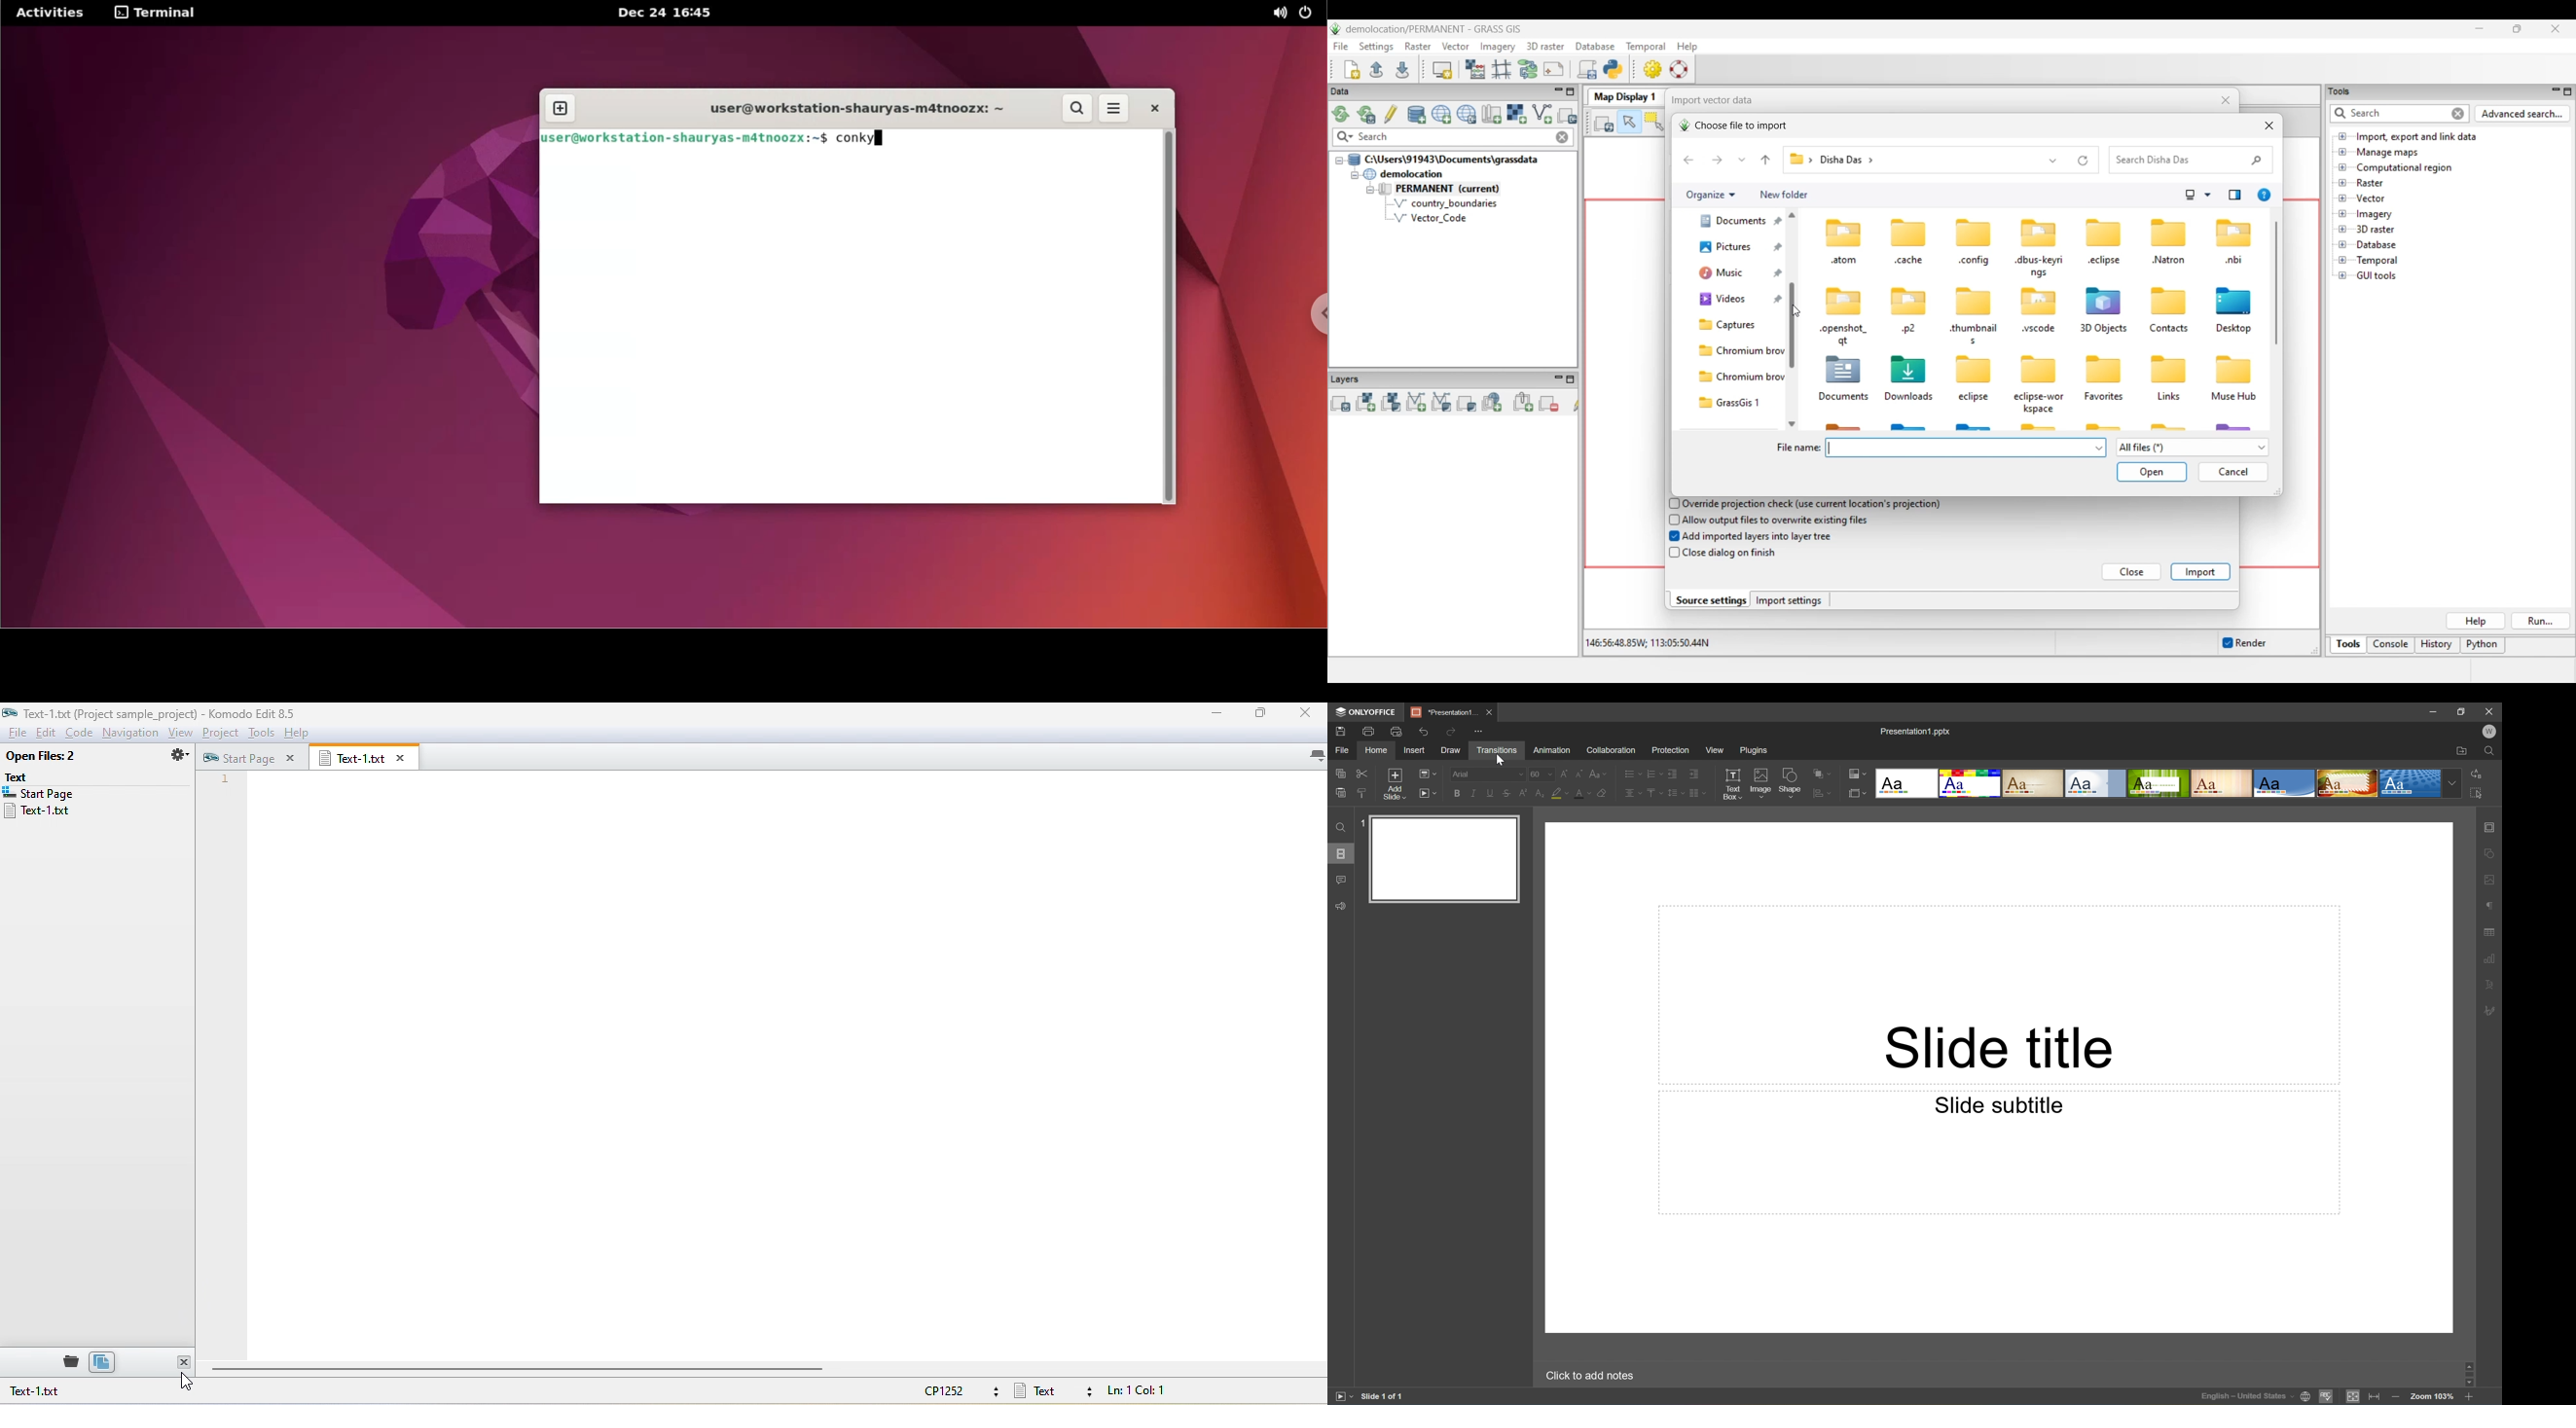  What do you see at coordinates (2491, 931) in the screenshot?
I see `Table settings` at bounding box center [2491, 931].